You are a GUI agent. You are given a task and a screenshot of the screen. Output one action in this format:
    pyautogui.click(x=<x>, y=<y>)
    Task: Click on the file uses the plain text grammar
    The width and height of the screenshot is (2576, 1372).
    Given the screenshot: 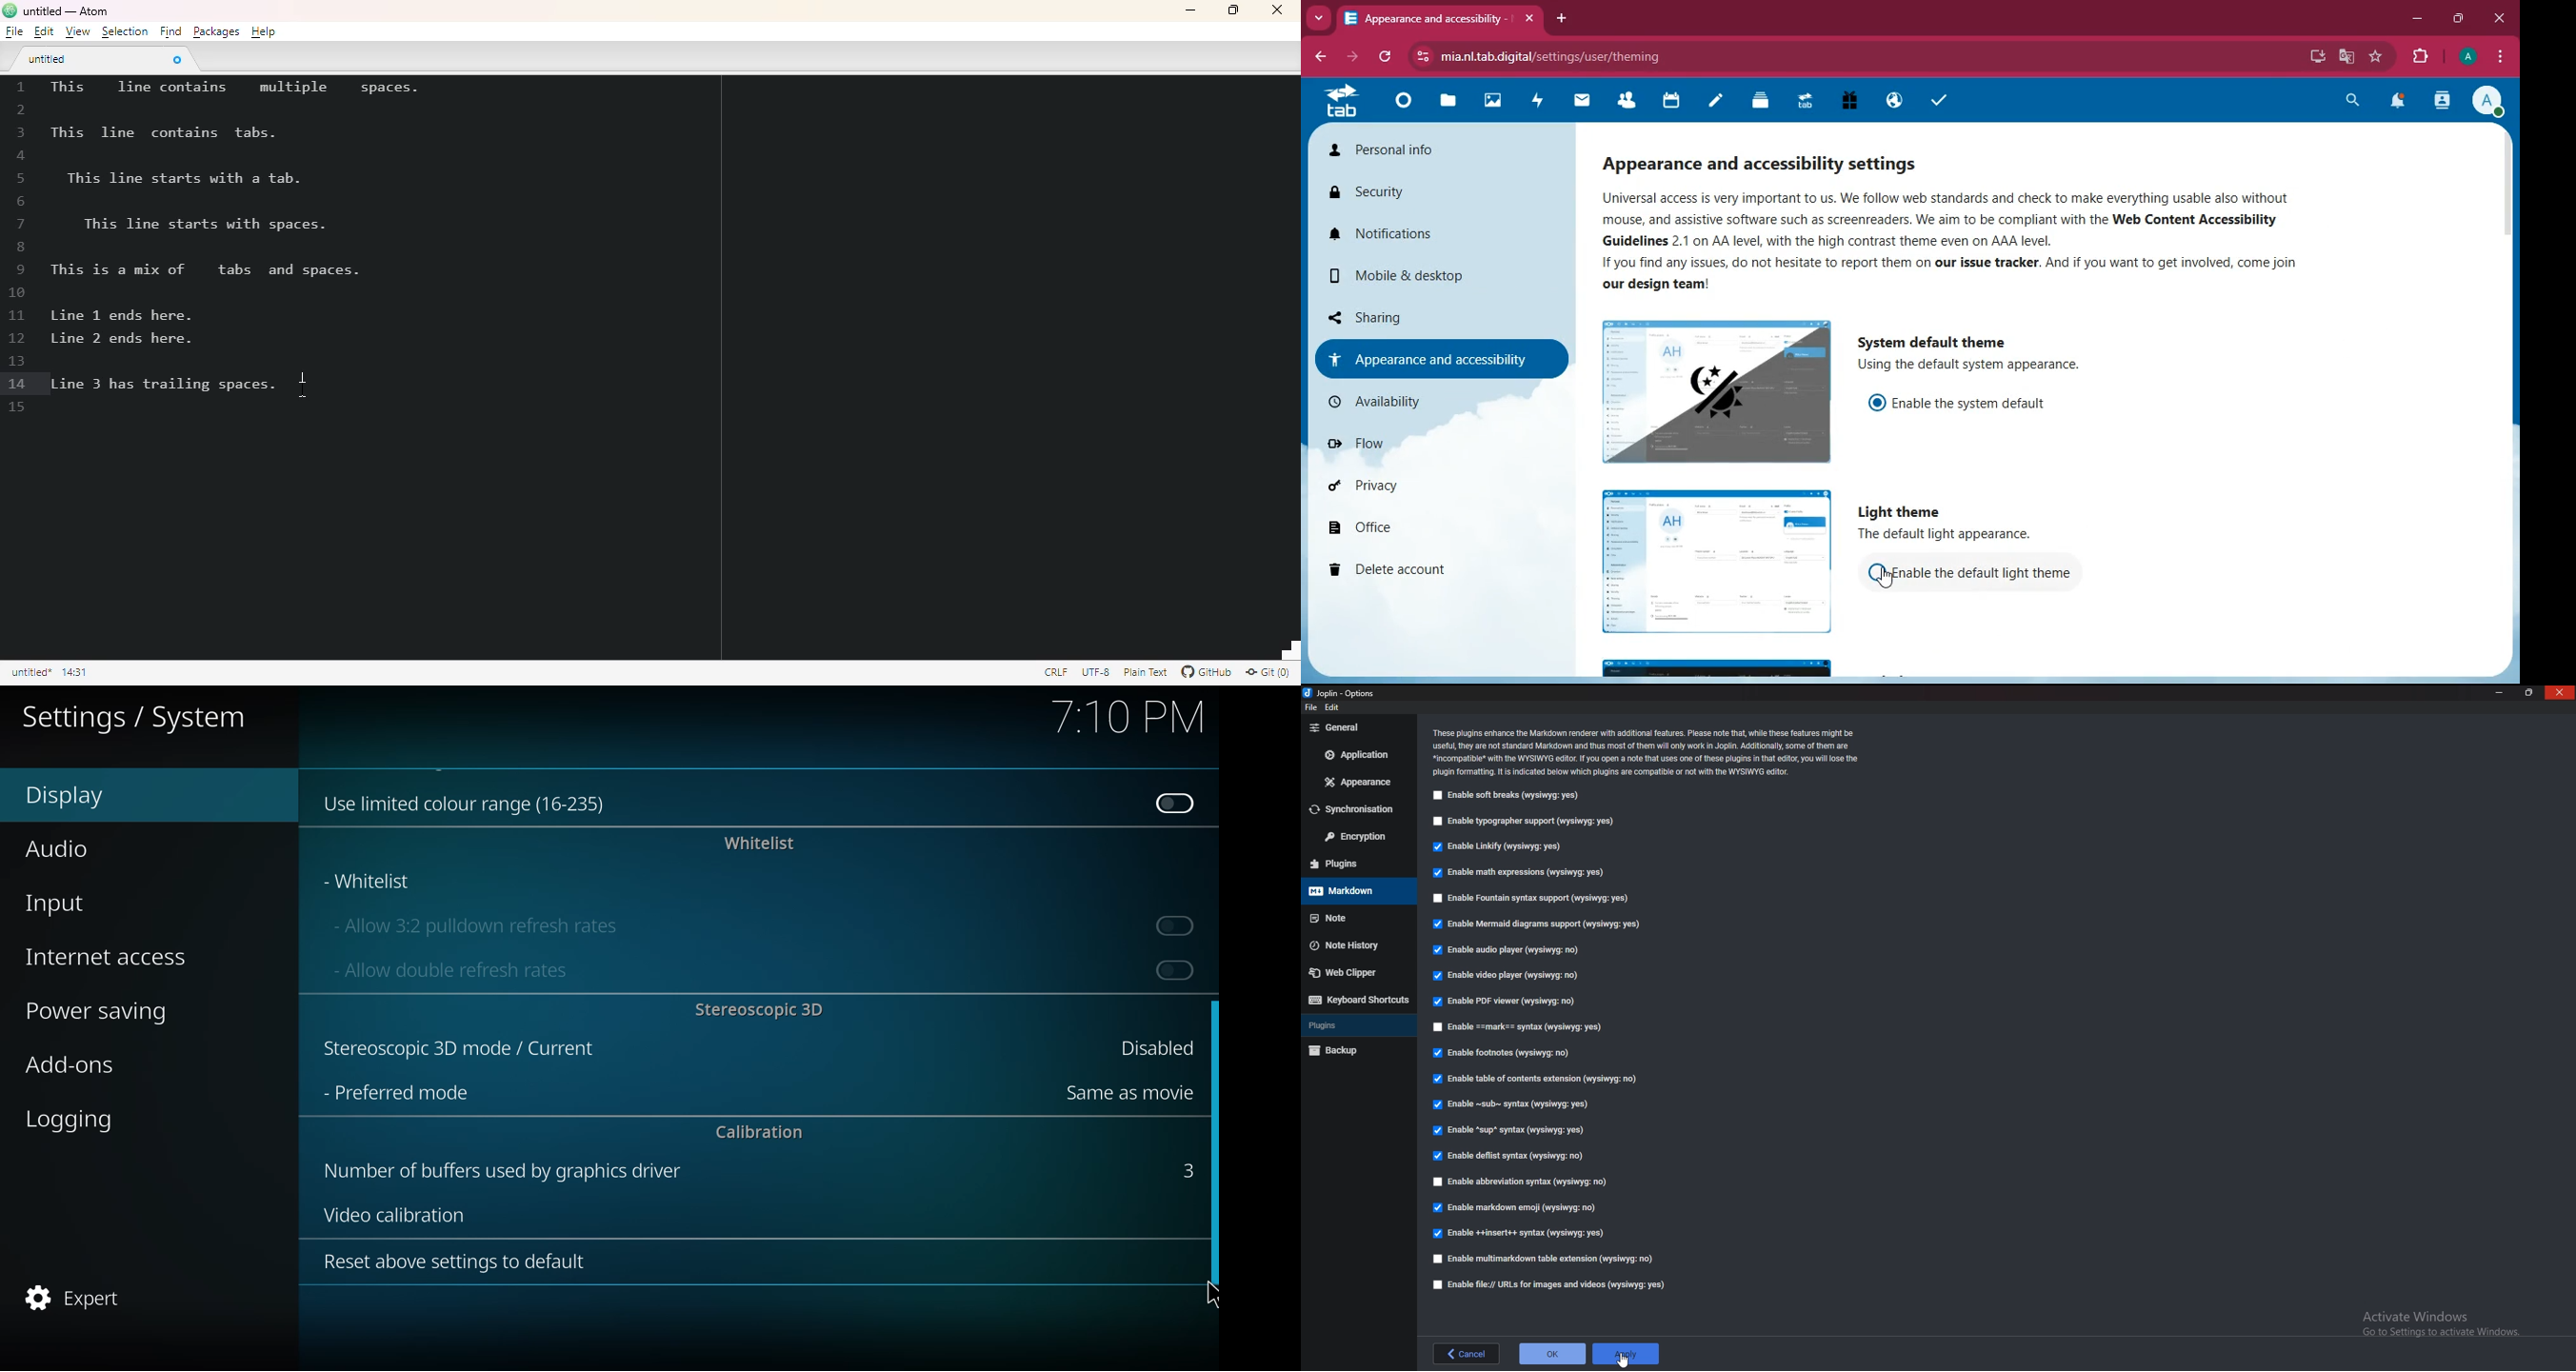 What is the action you would take?
    pyautogui.click(x=1148, y=672)
    